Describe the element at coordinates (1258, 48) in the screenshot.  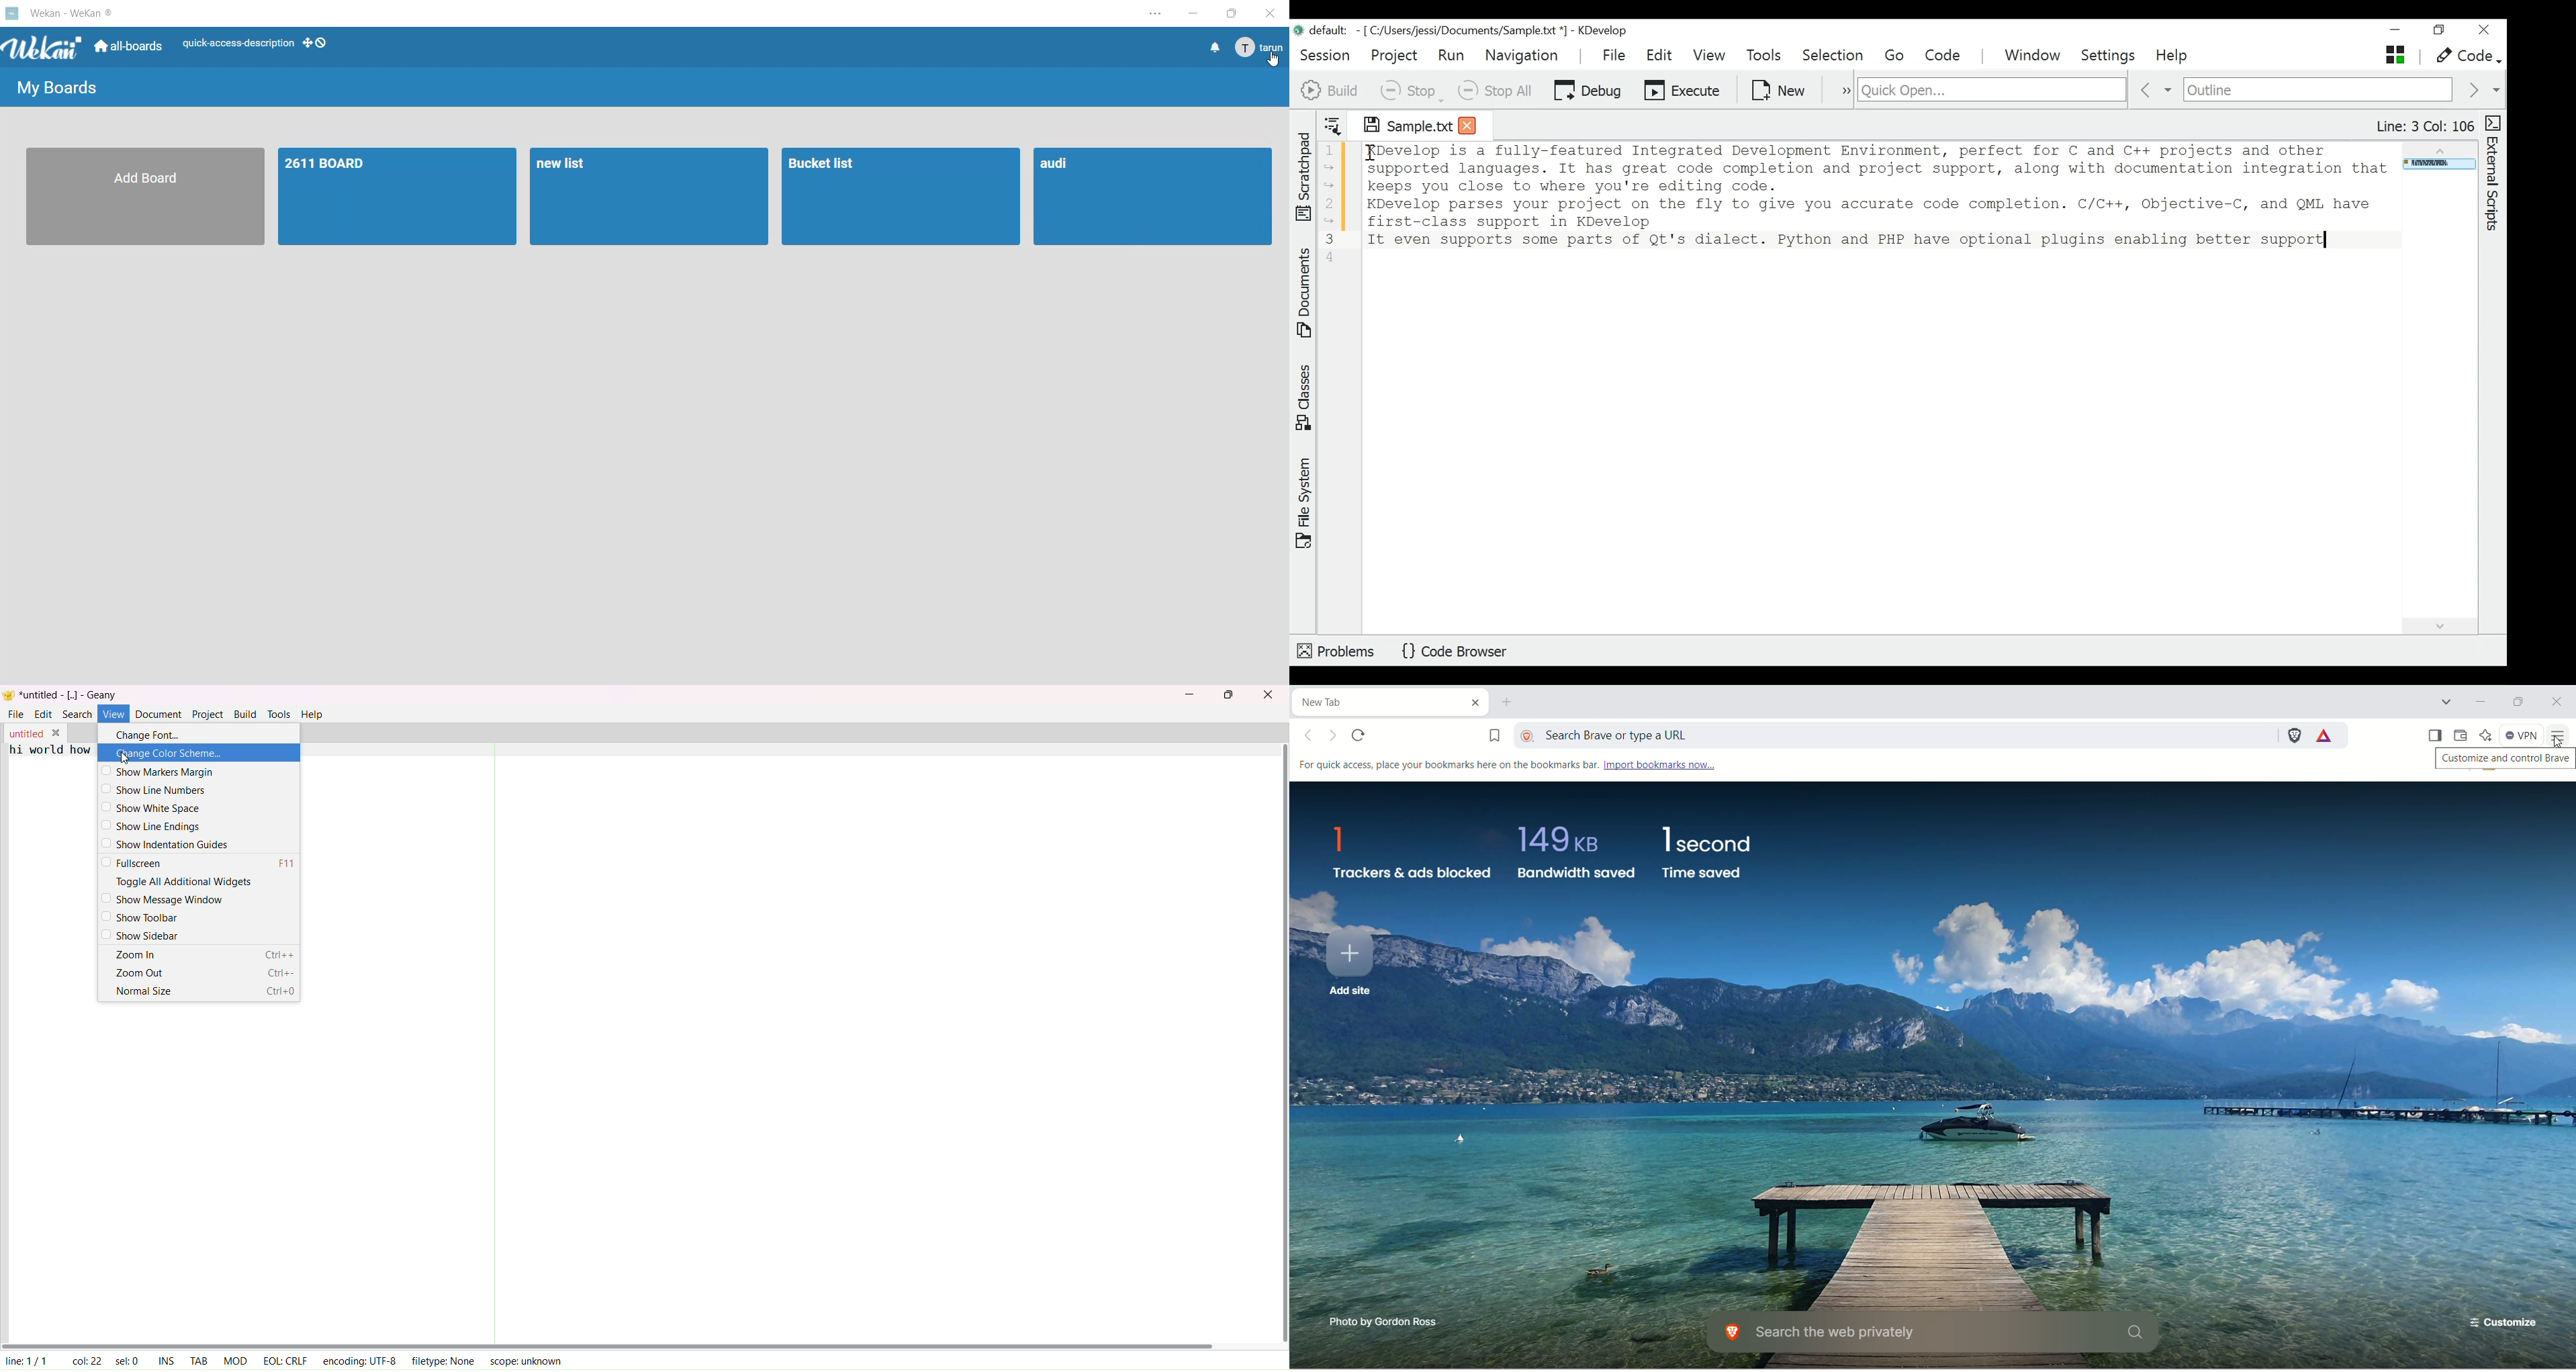
I see `menu` at that location.